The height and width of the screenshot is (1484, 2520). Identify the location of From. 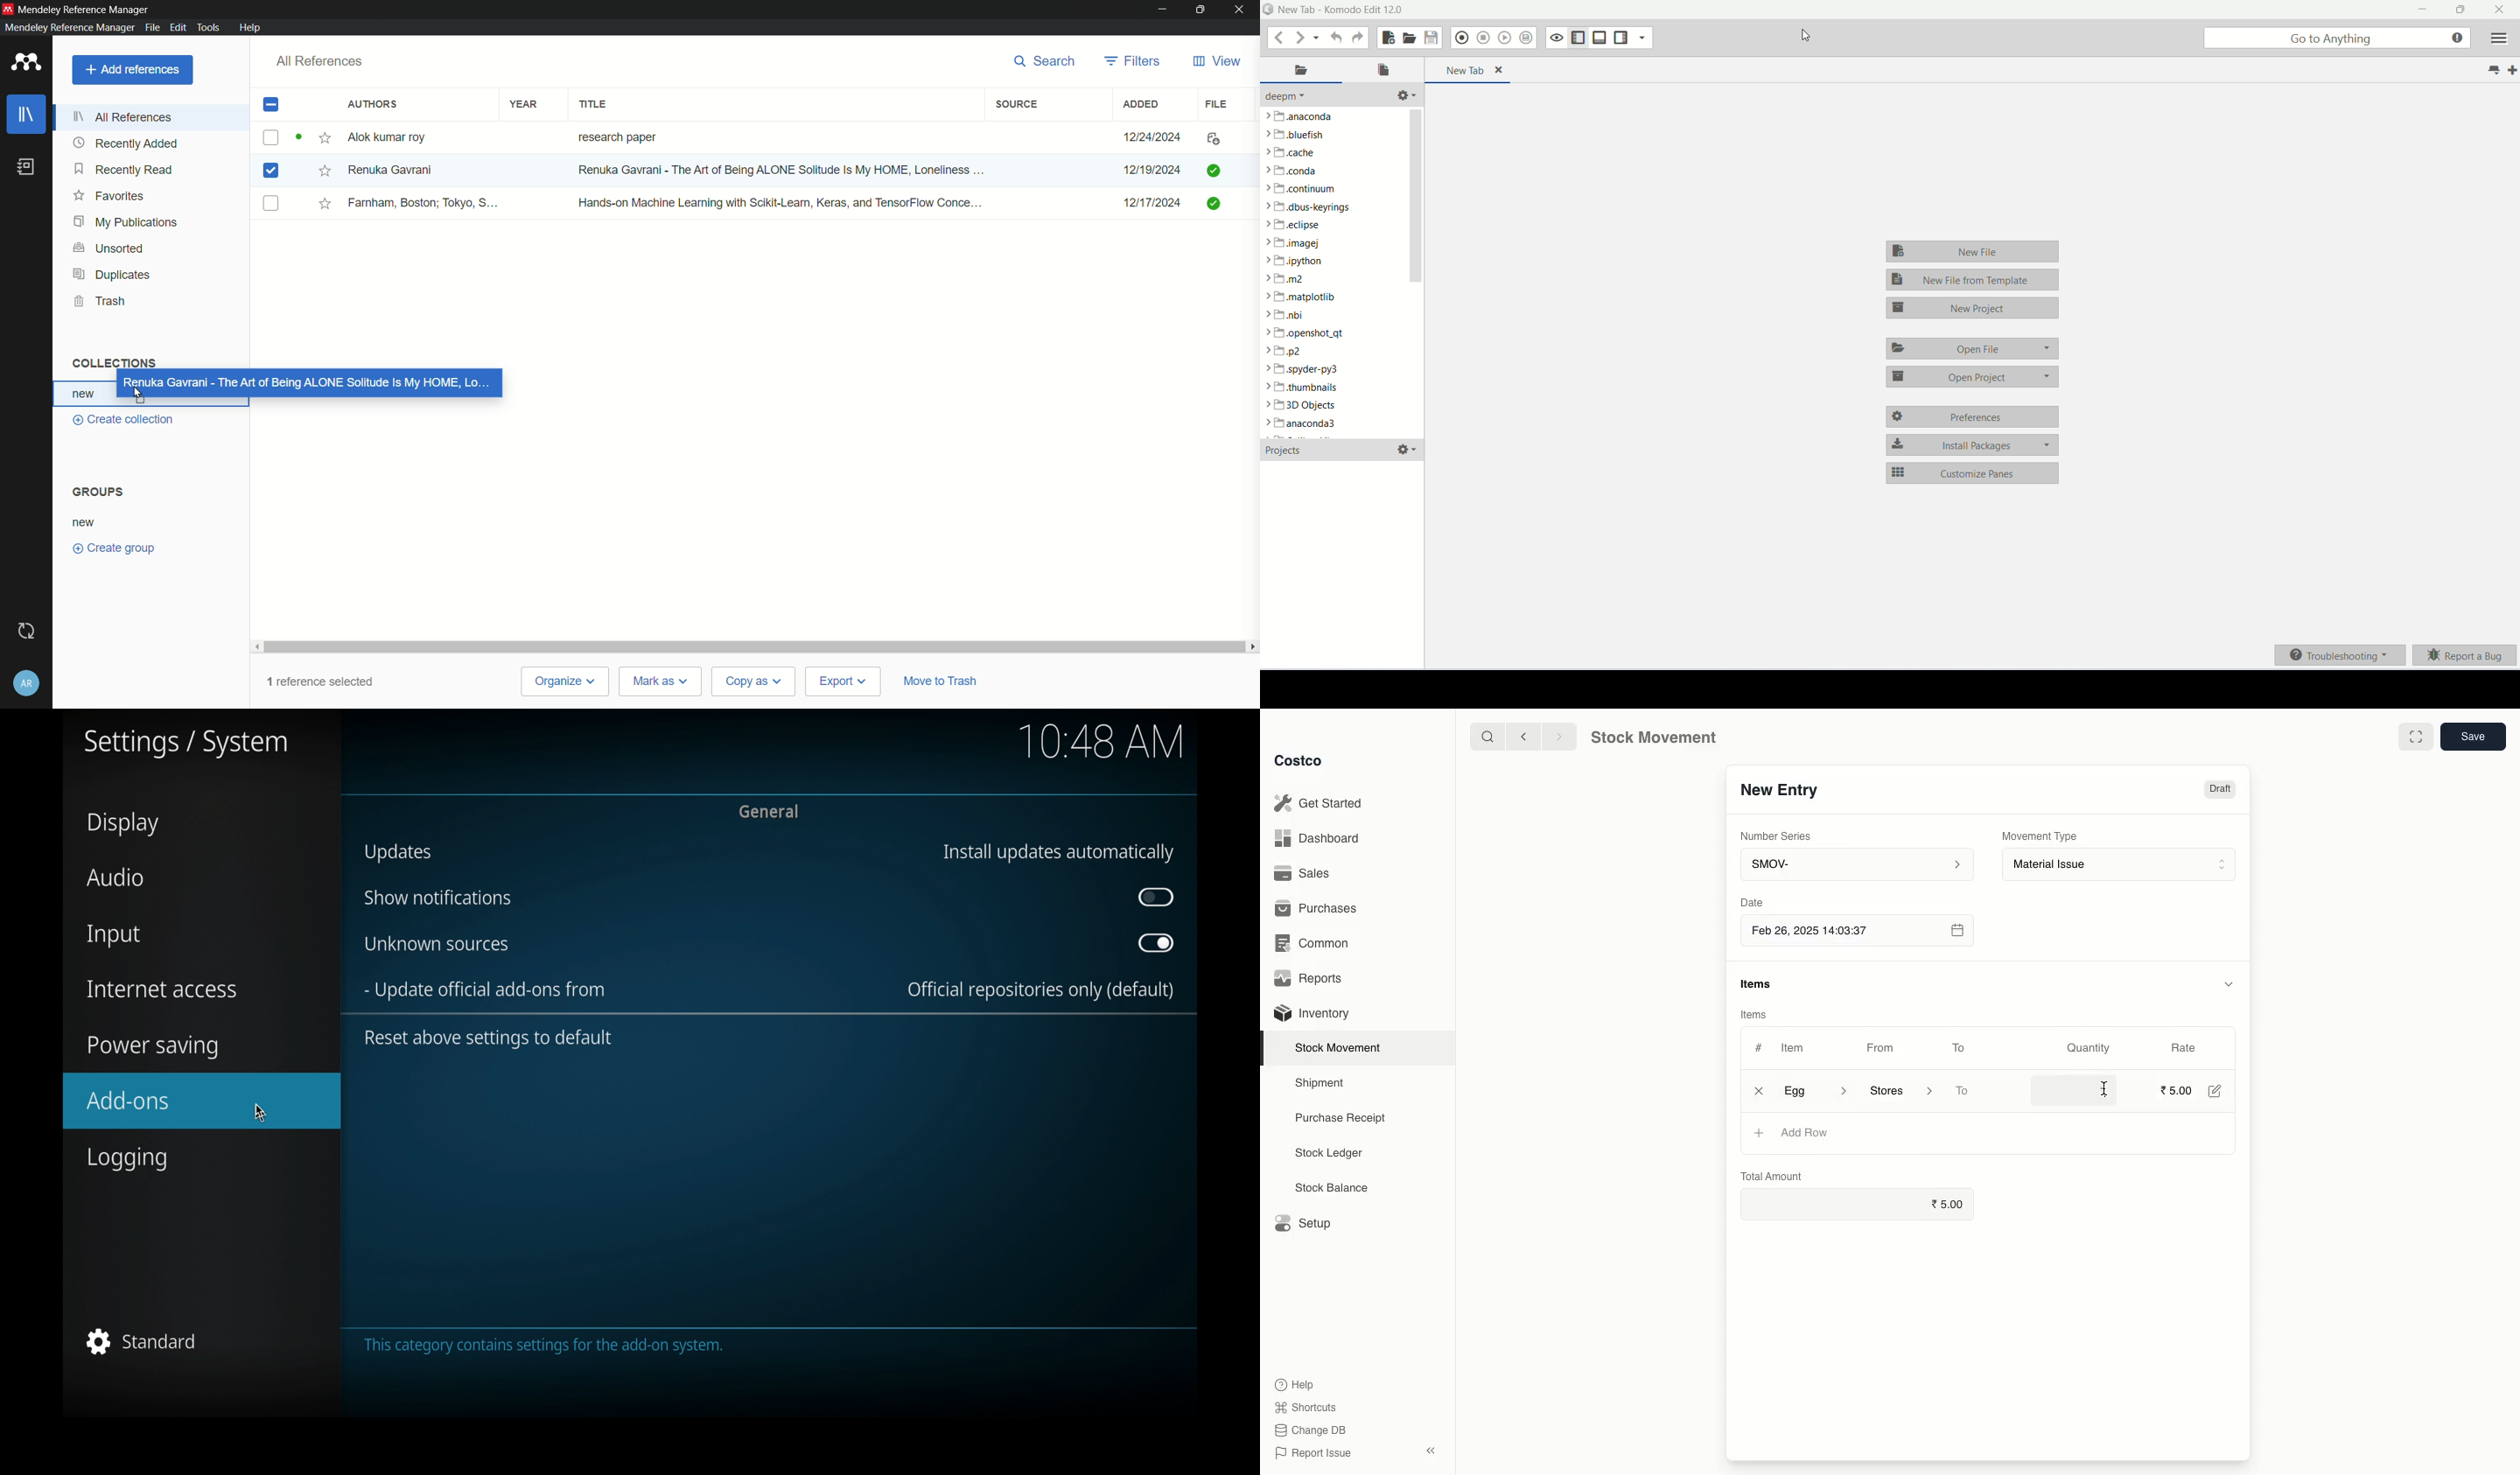
(1886, 1051).